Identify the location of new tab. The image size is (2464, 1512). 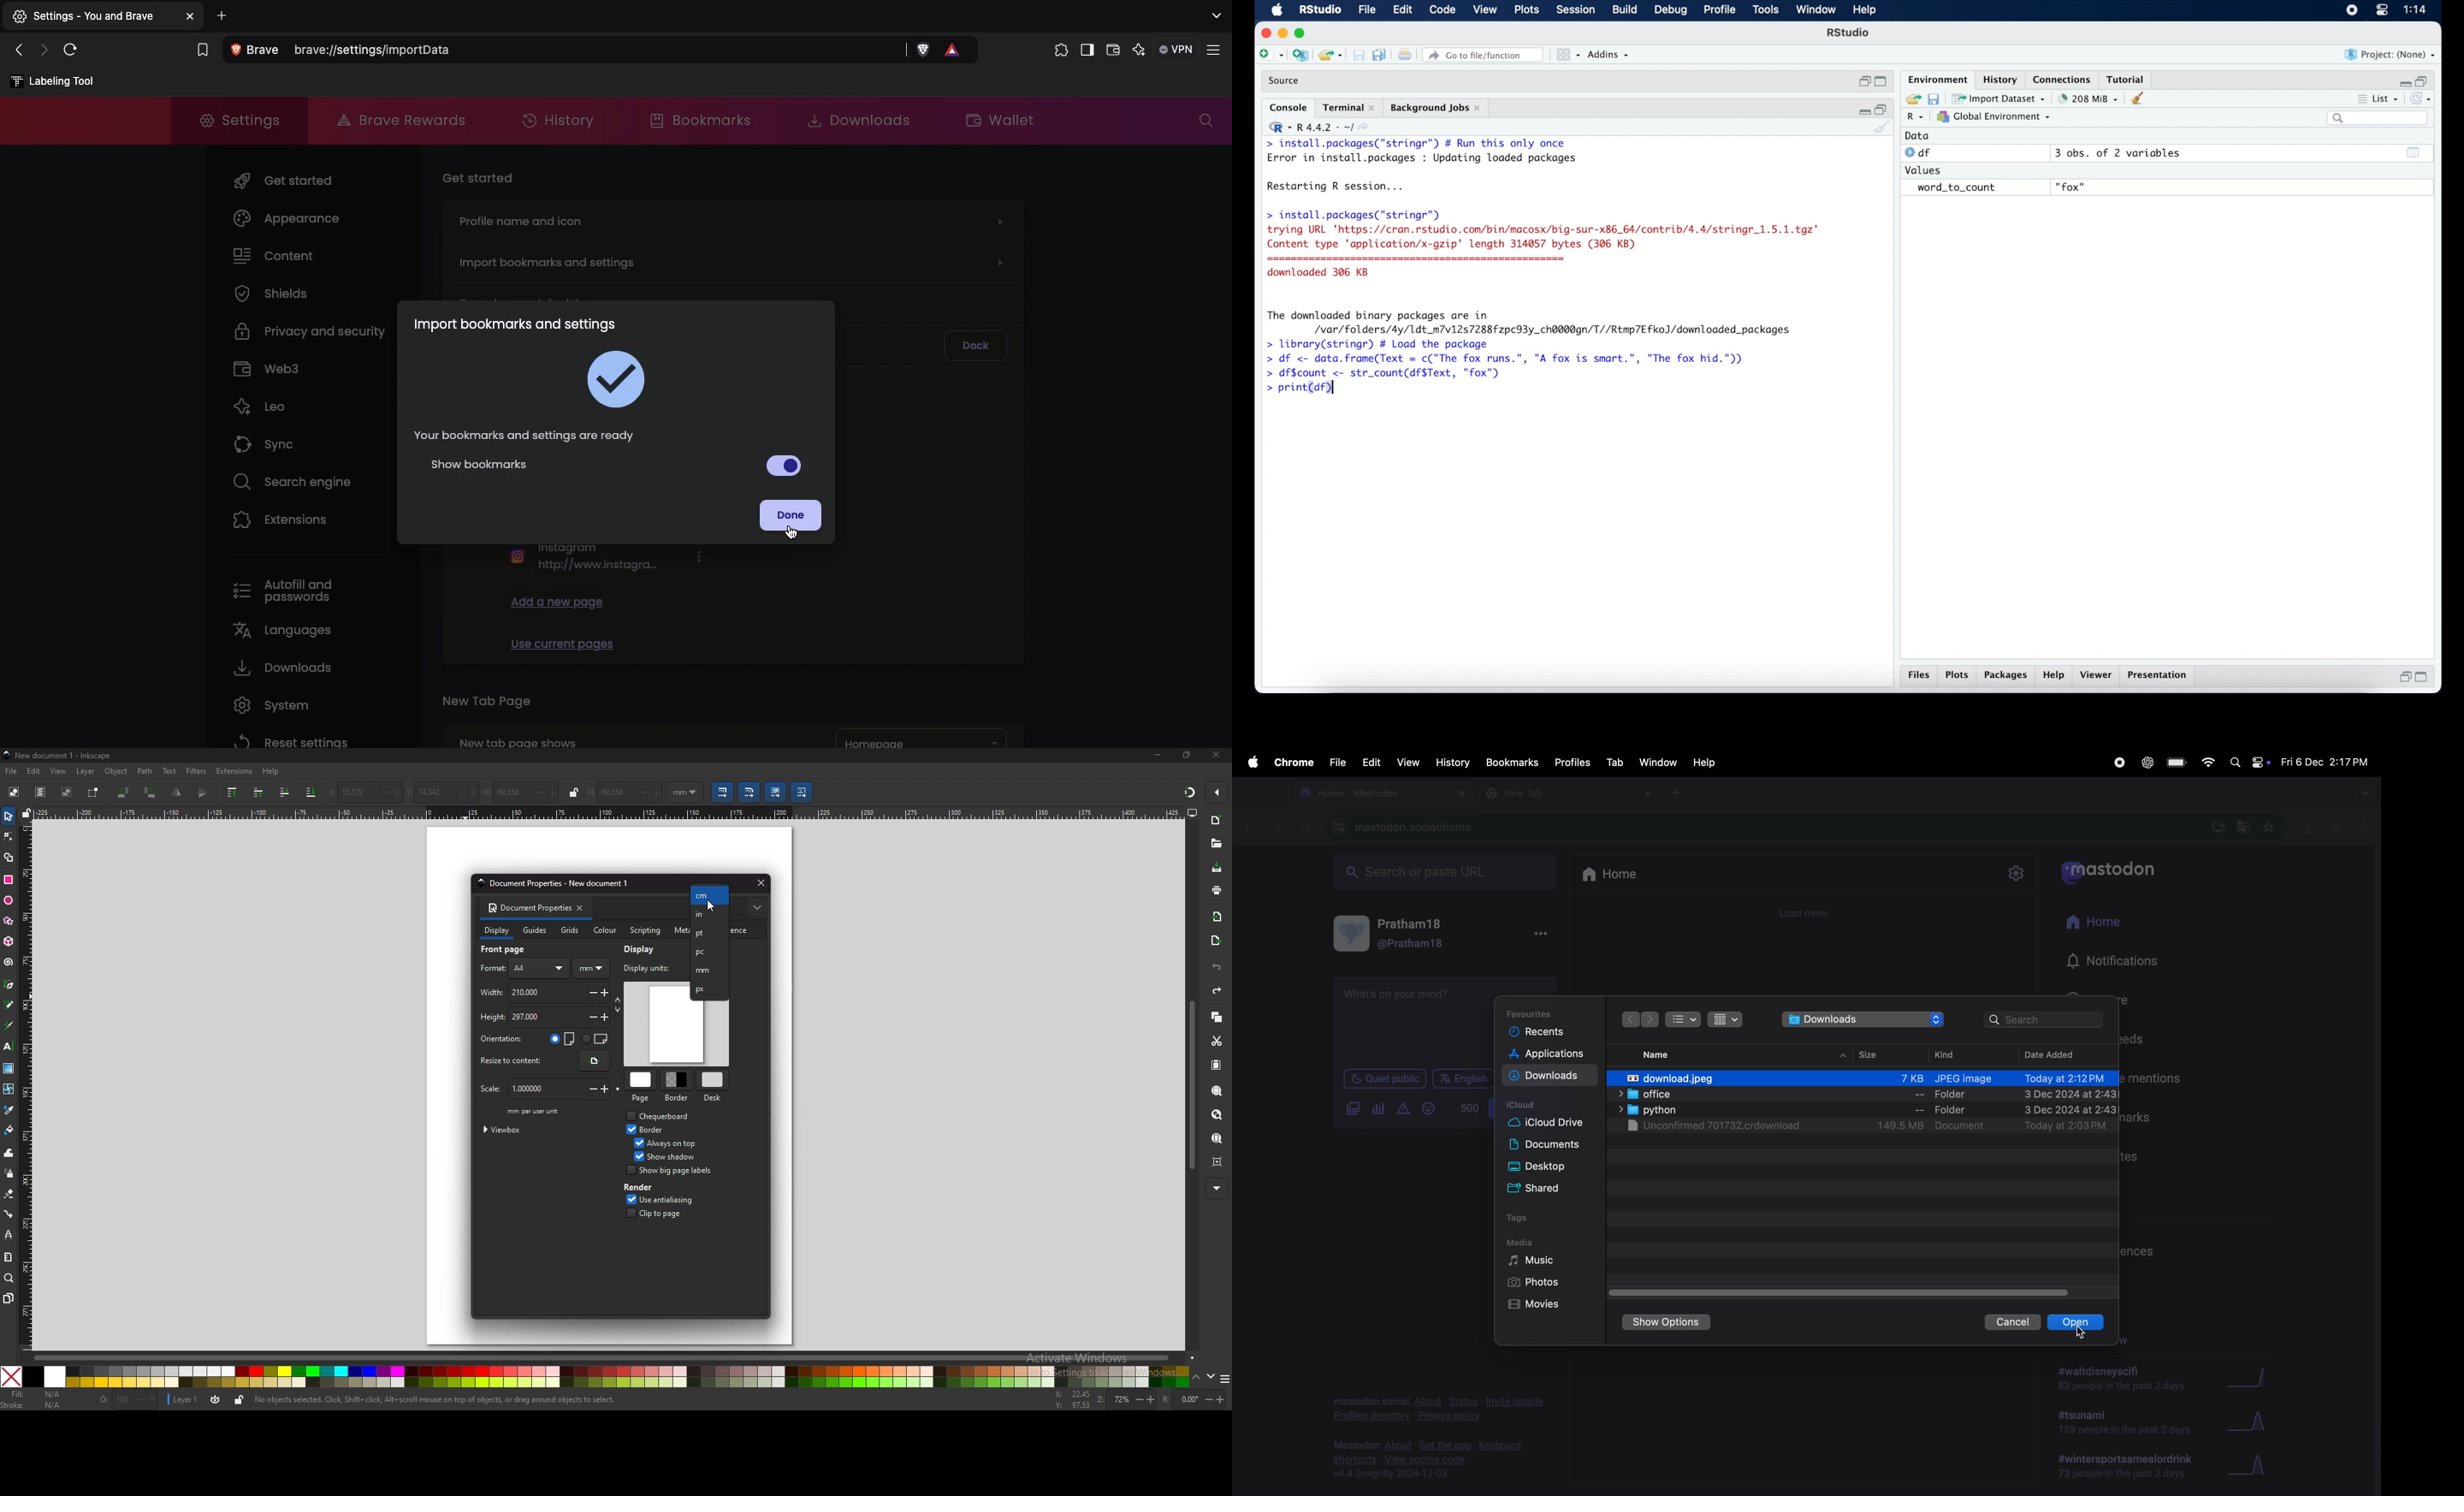
(1565, 795).